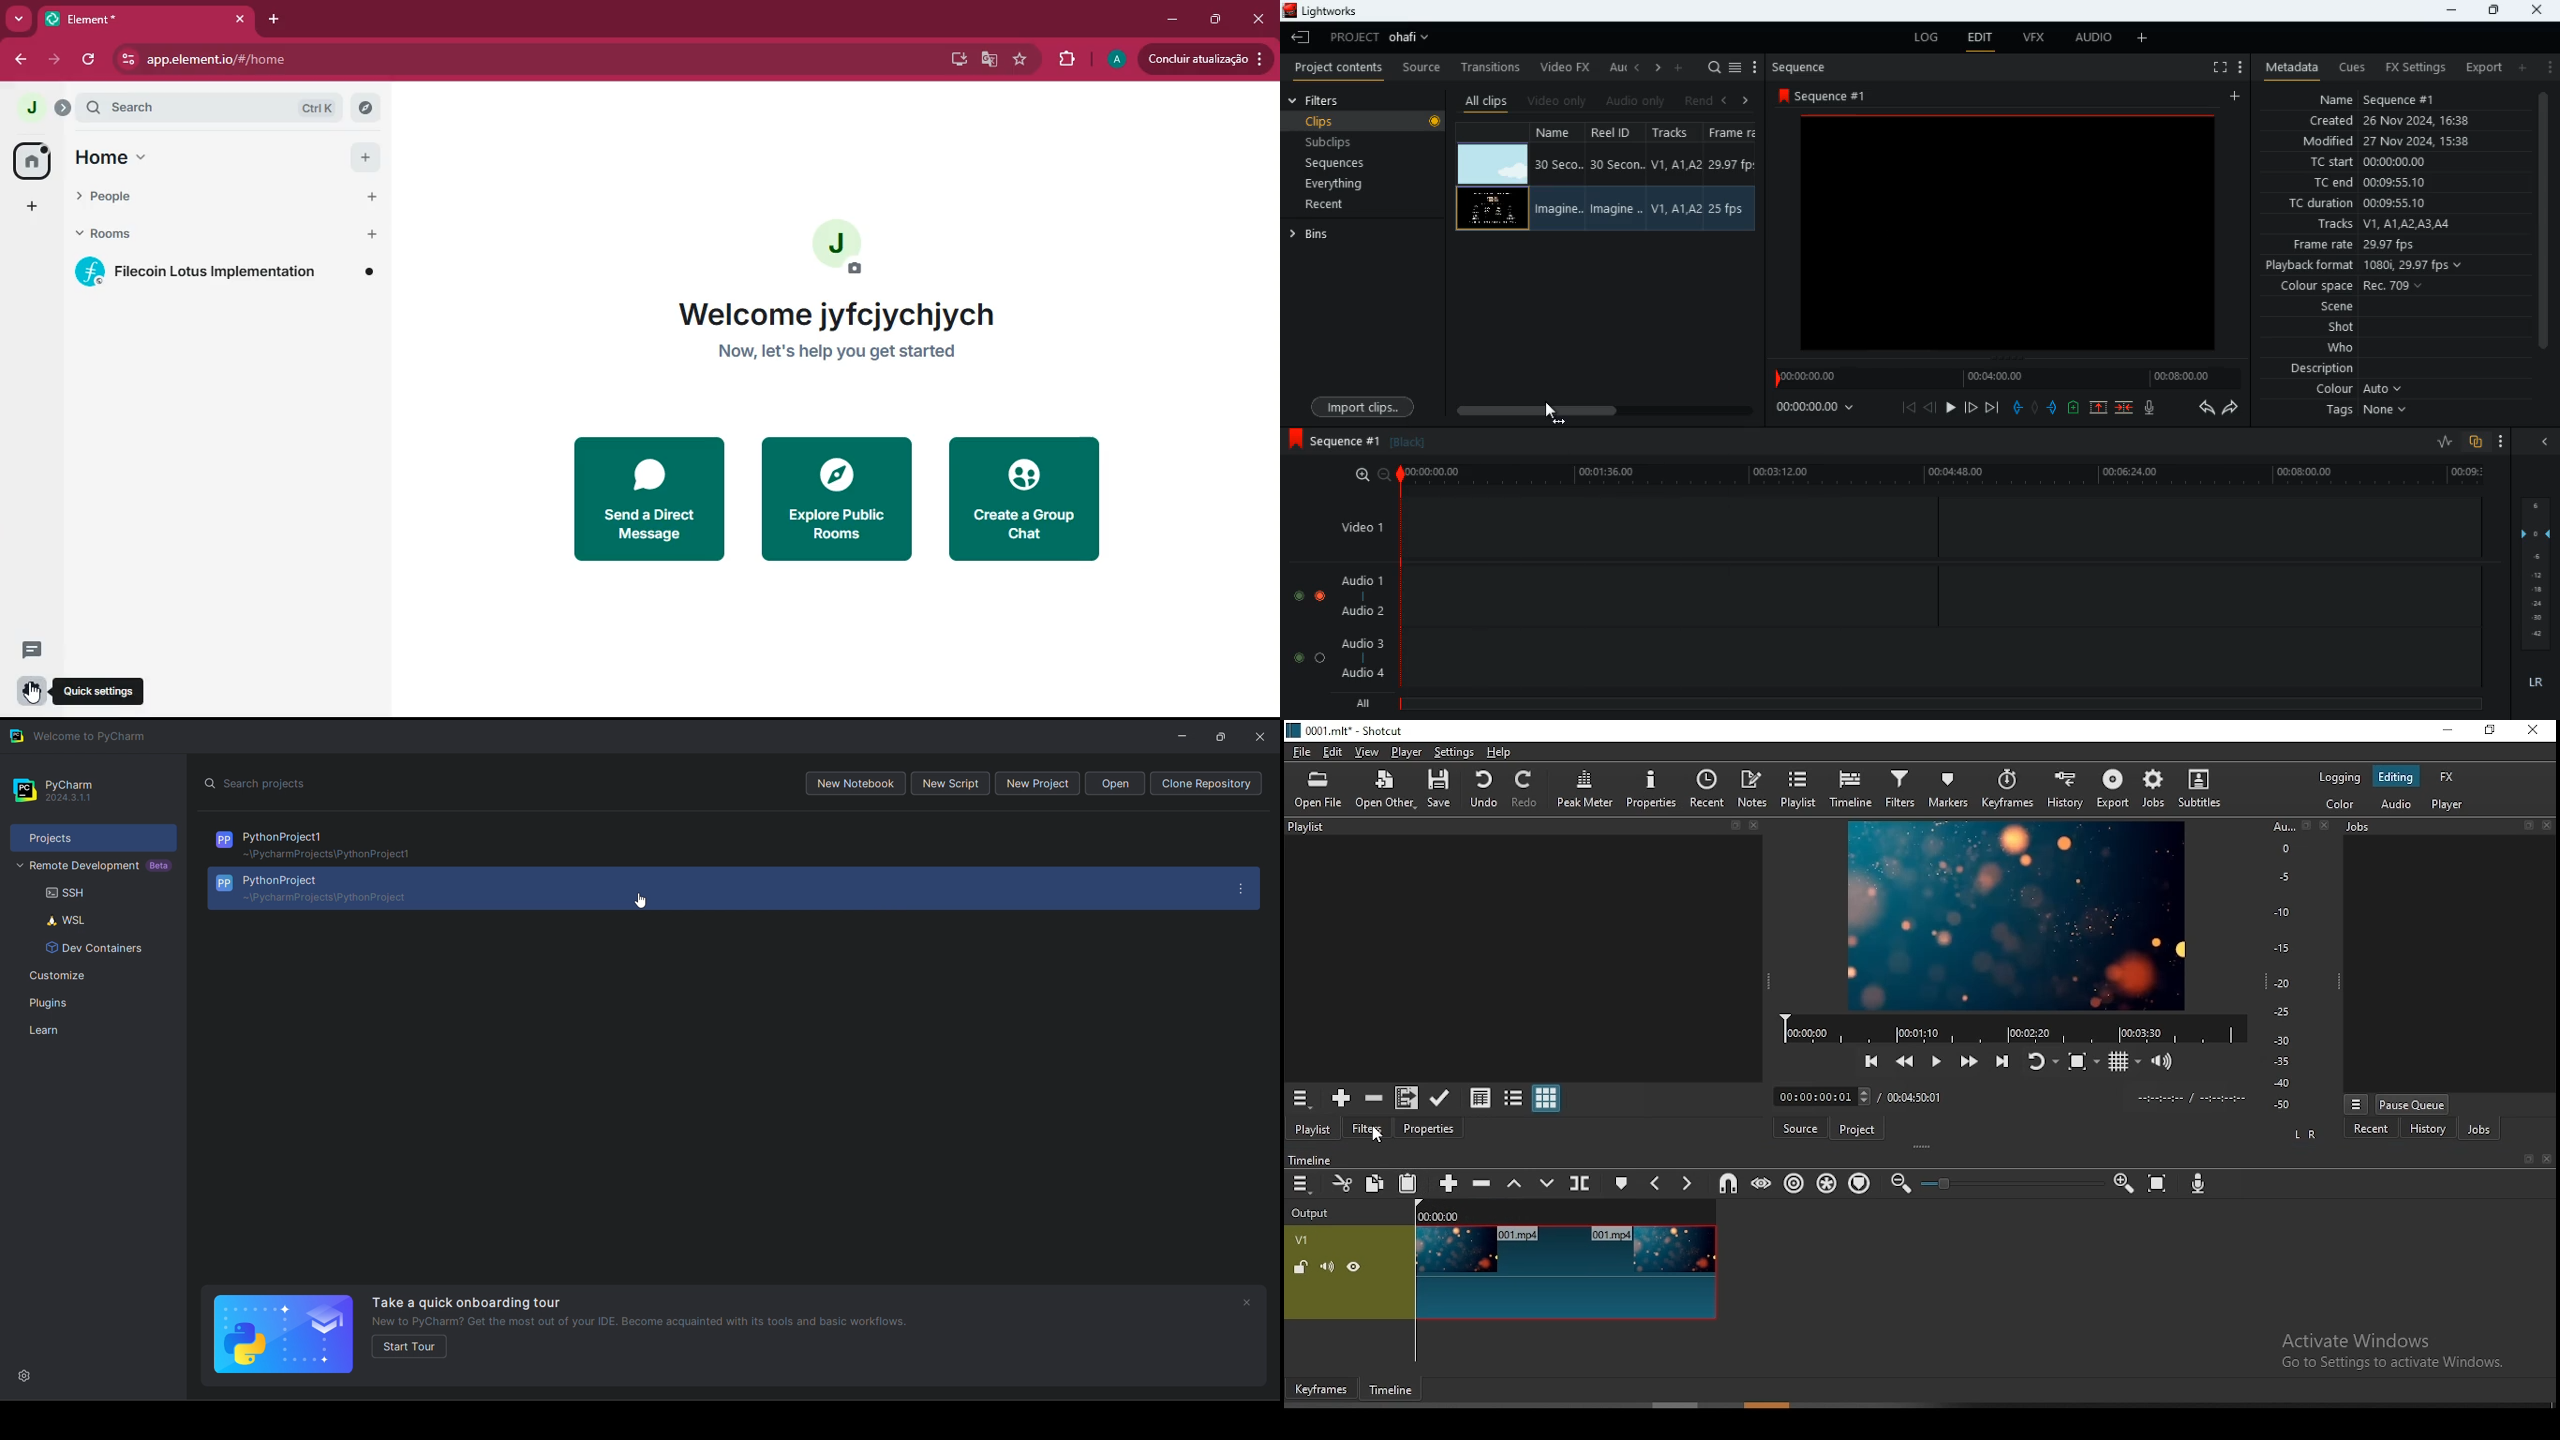  Describe the element at coordinates (1829, 1183) in the screenshot. I see `ripple all tracks` at that location.